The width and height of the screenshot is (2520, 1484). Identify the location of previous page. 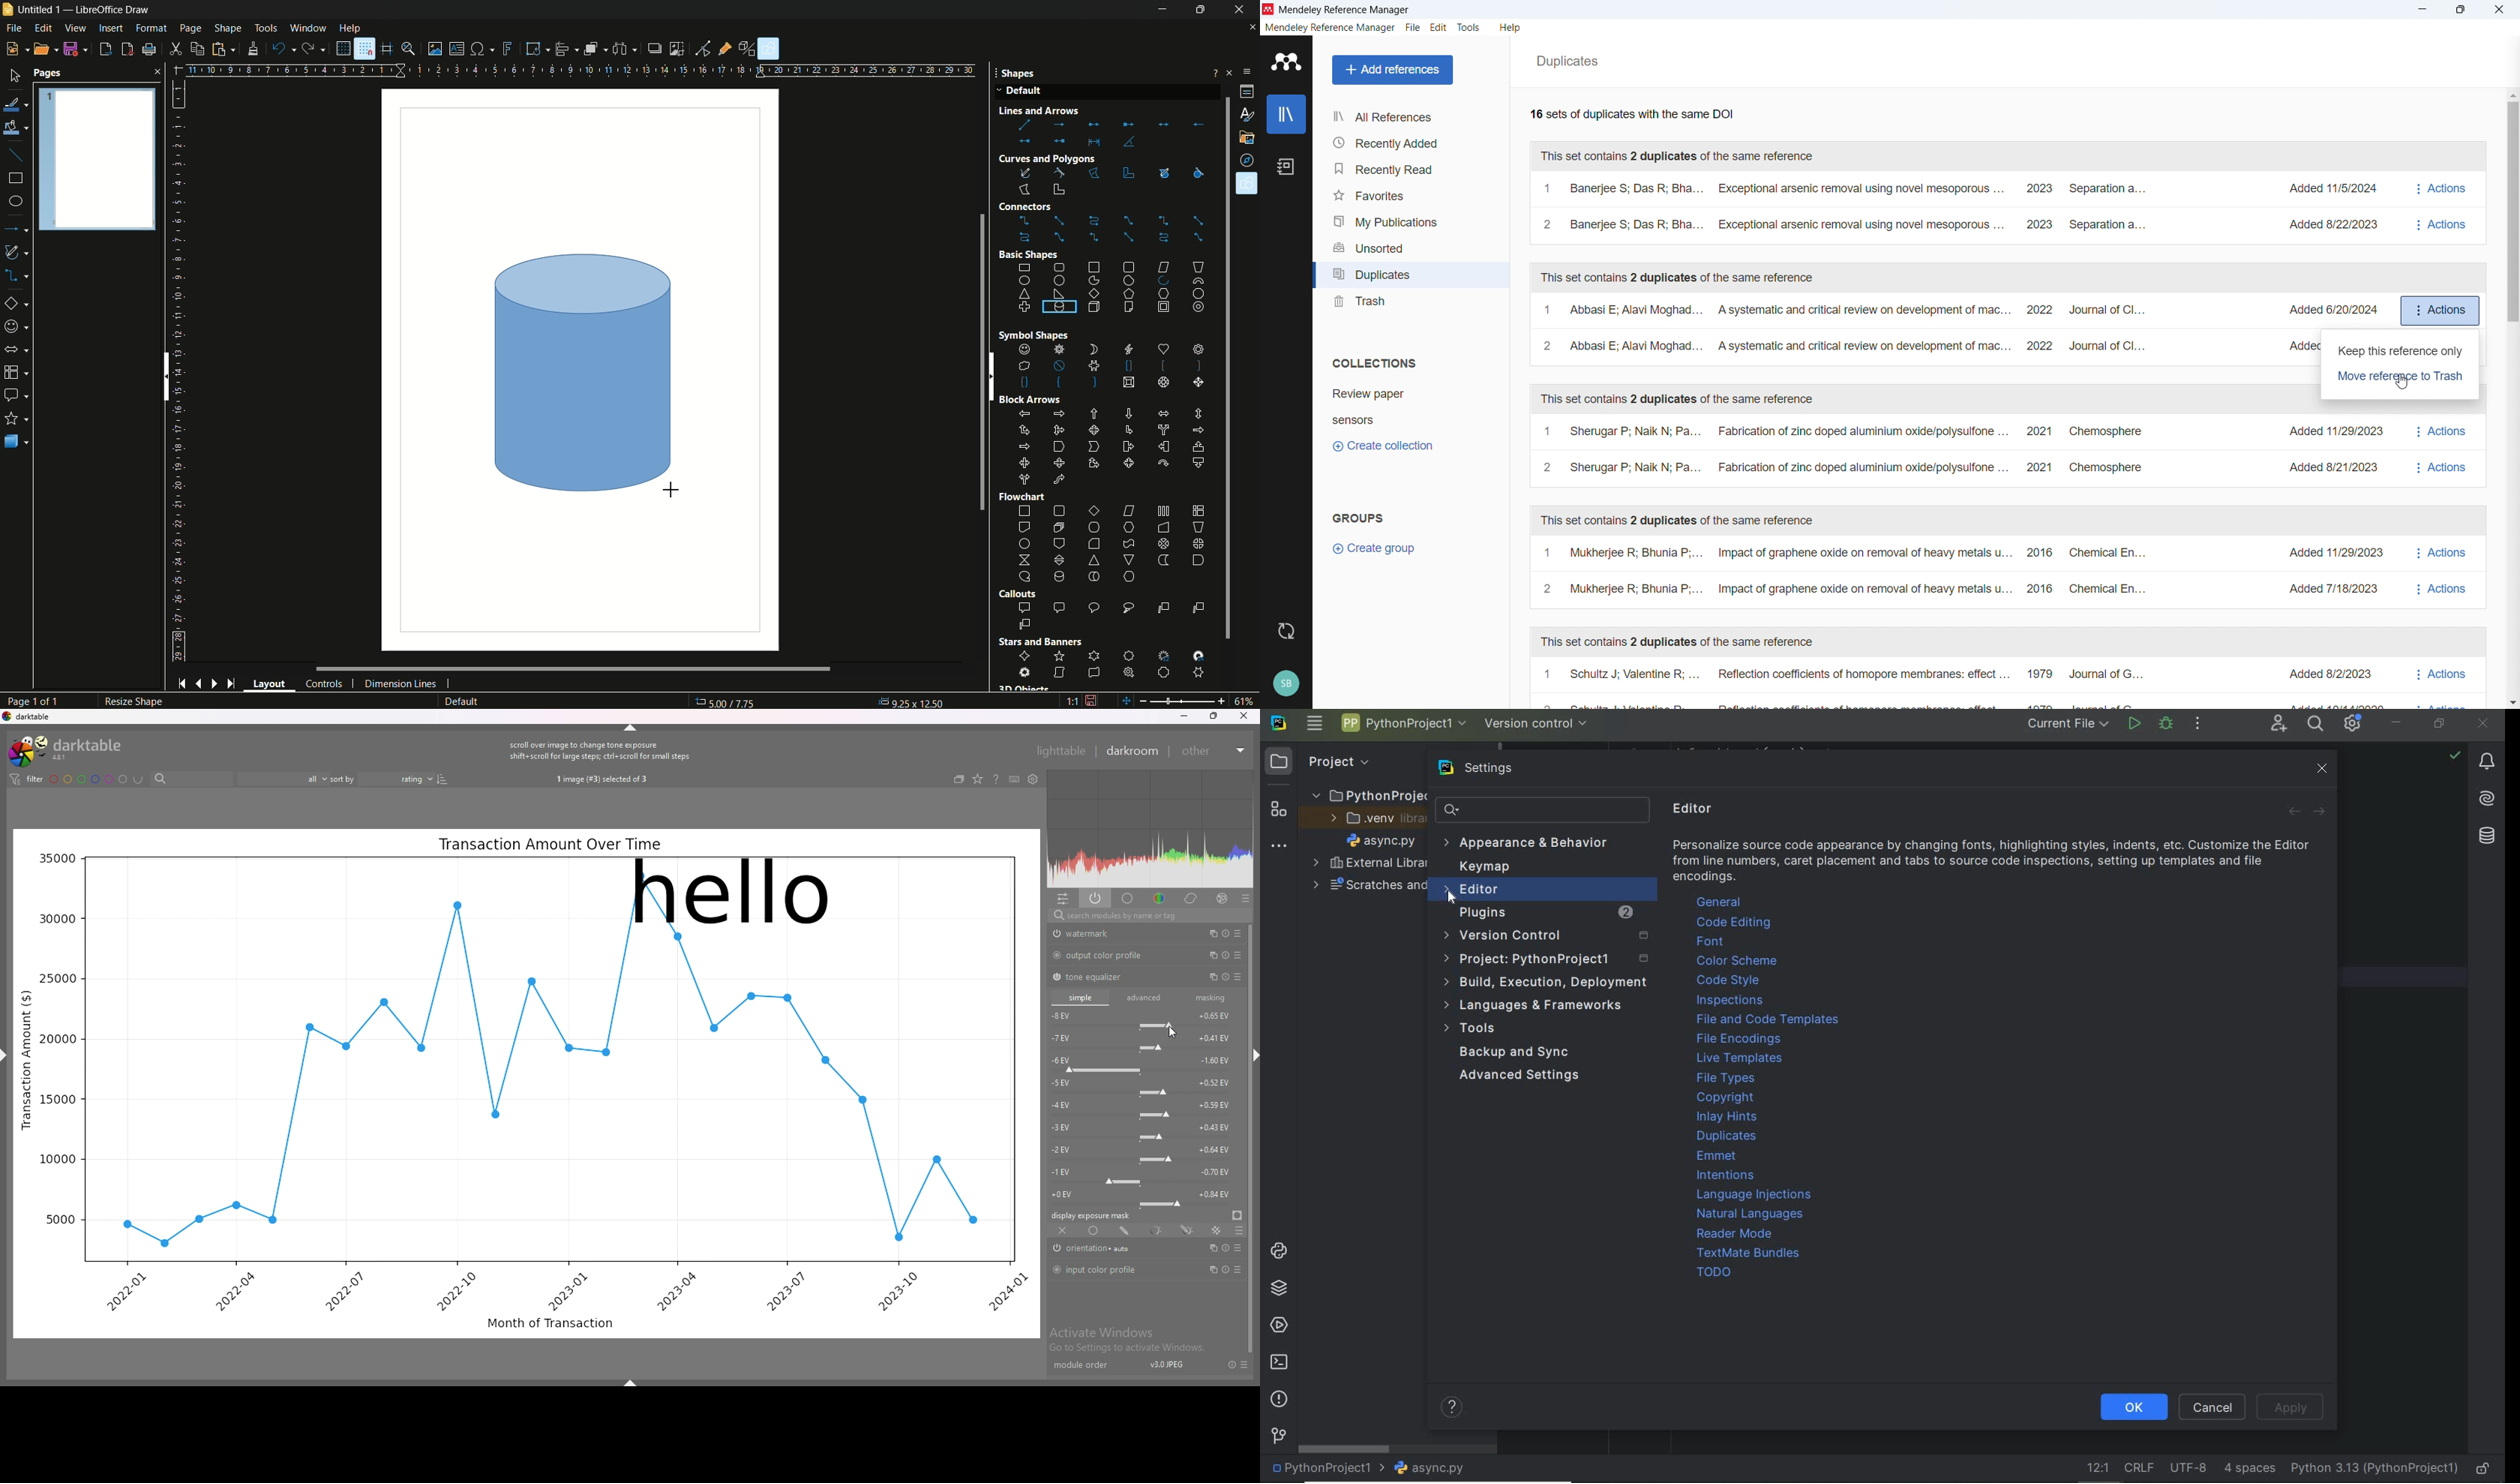
(199, 685).